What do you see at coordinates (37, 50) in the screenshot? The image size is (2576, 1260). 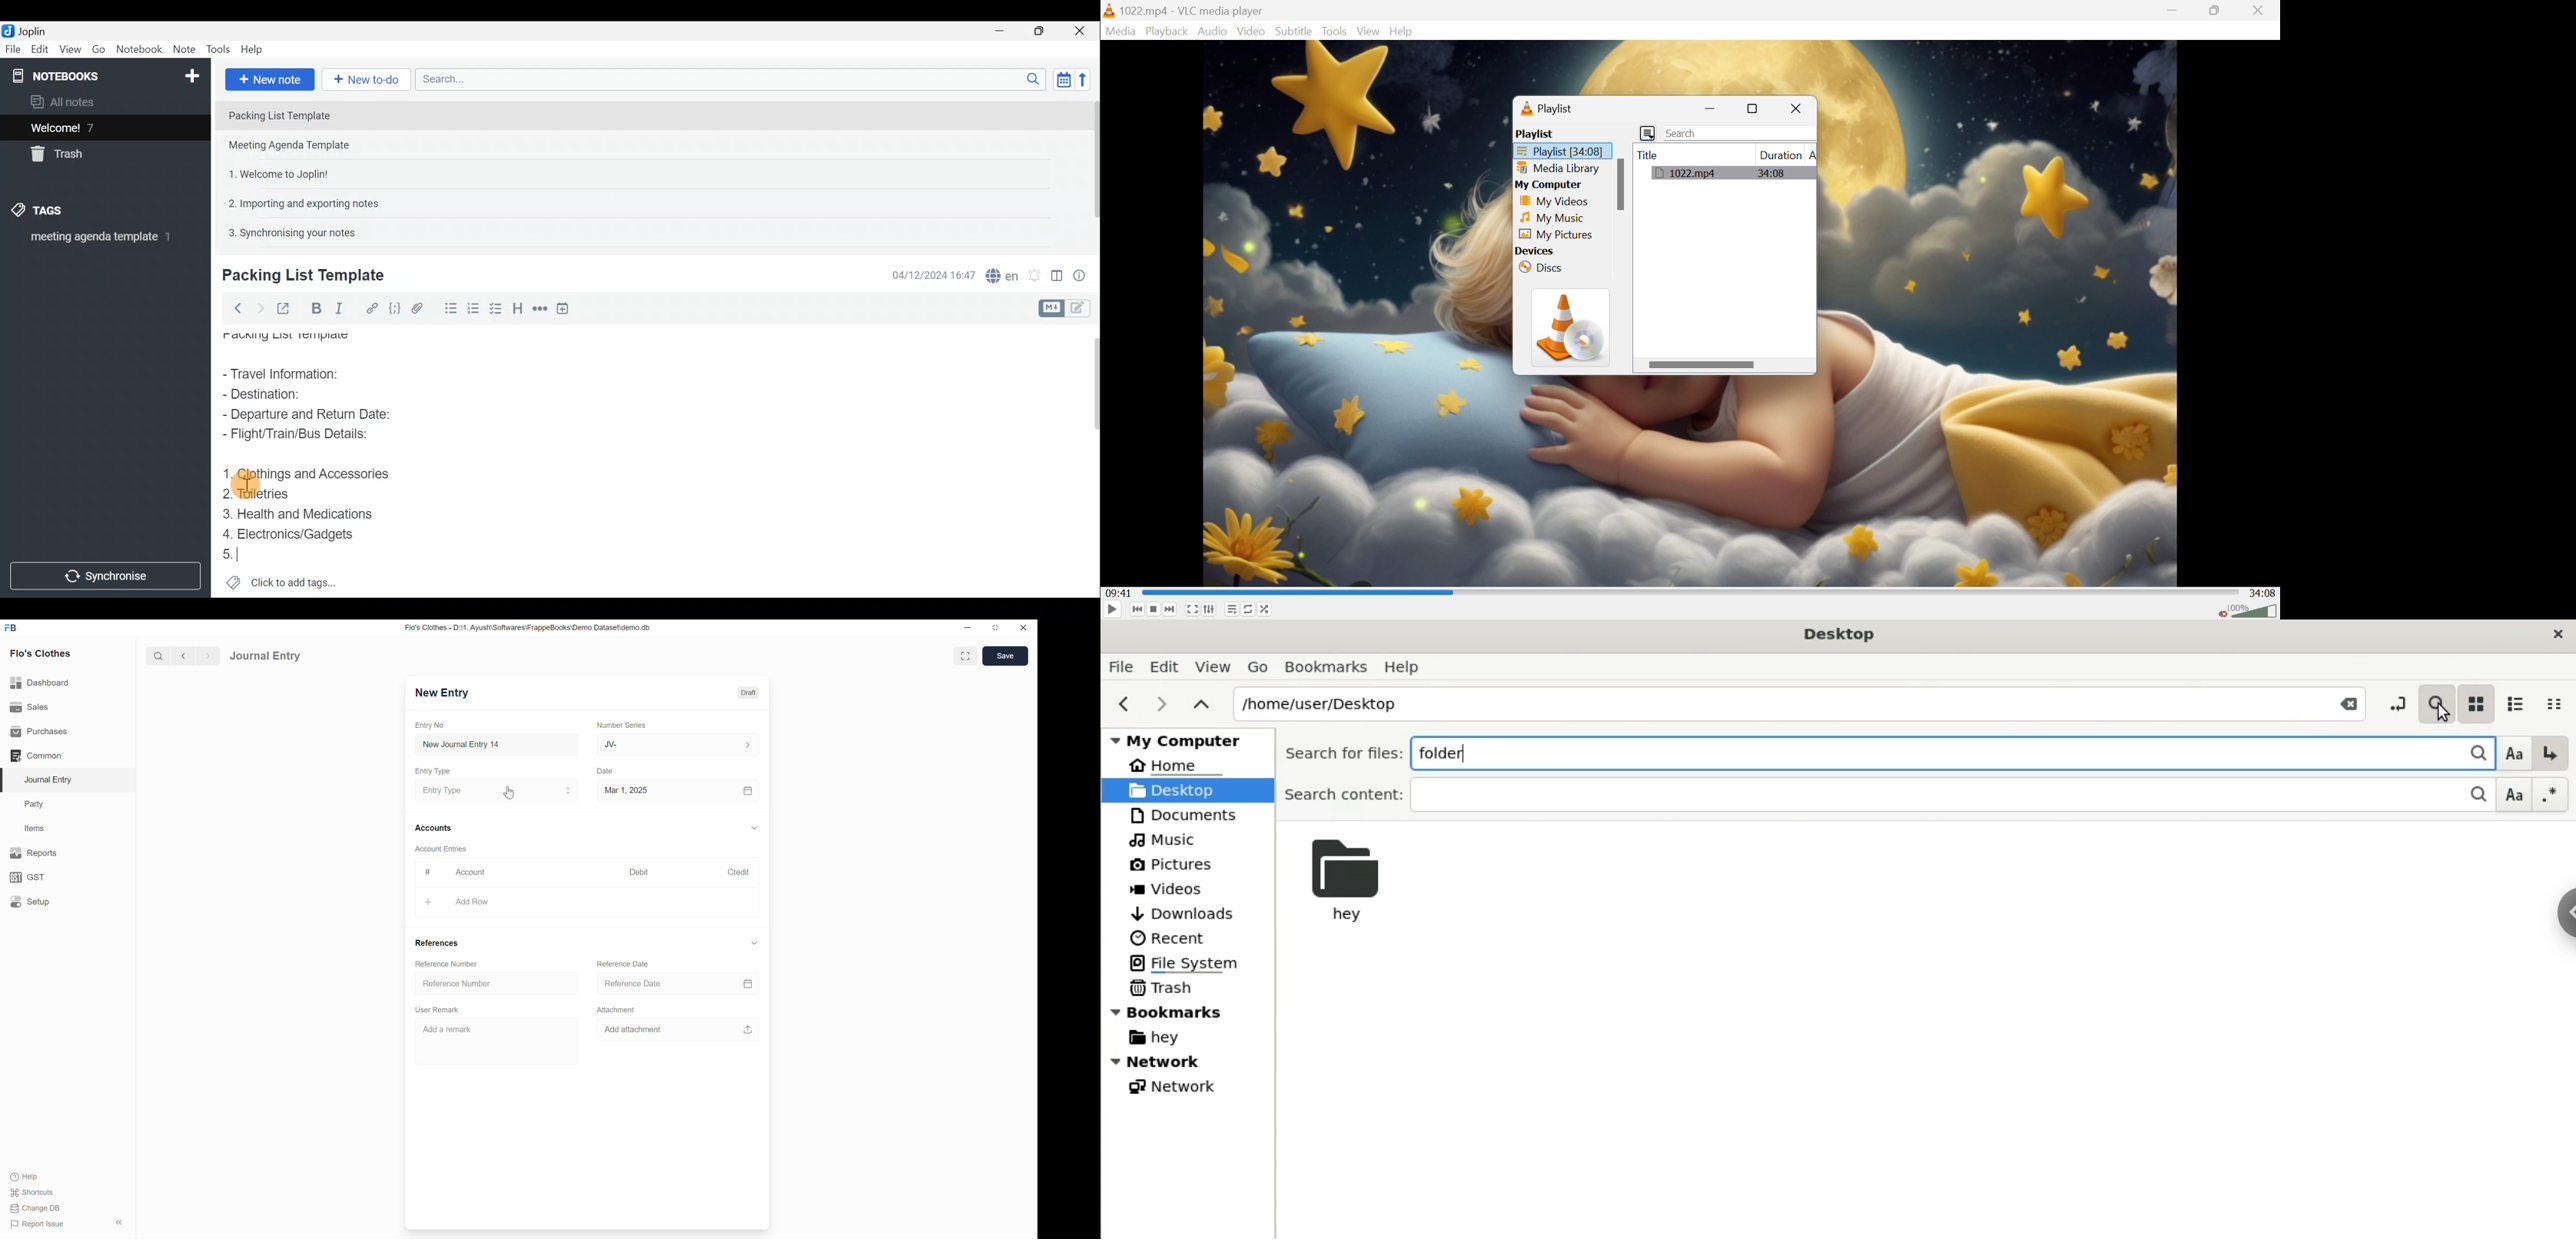 I see `Edit` at bounding box center [37, 50].